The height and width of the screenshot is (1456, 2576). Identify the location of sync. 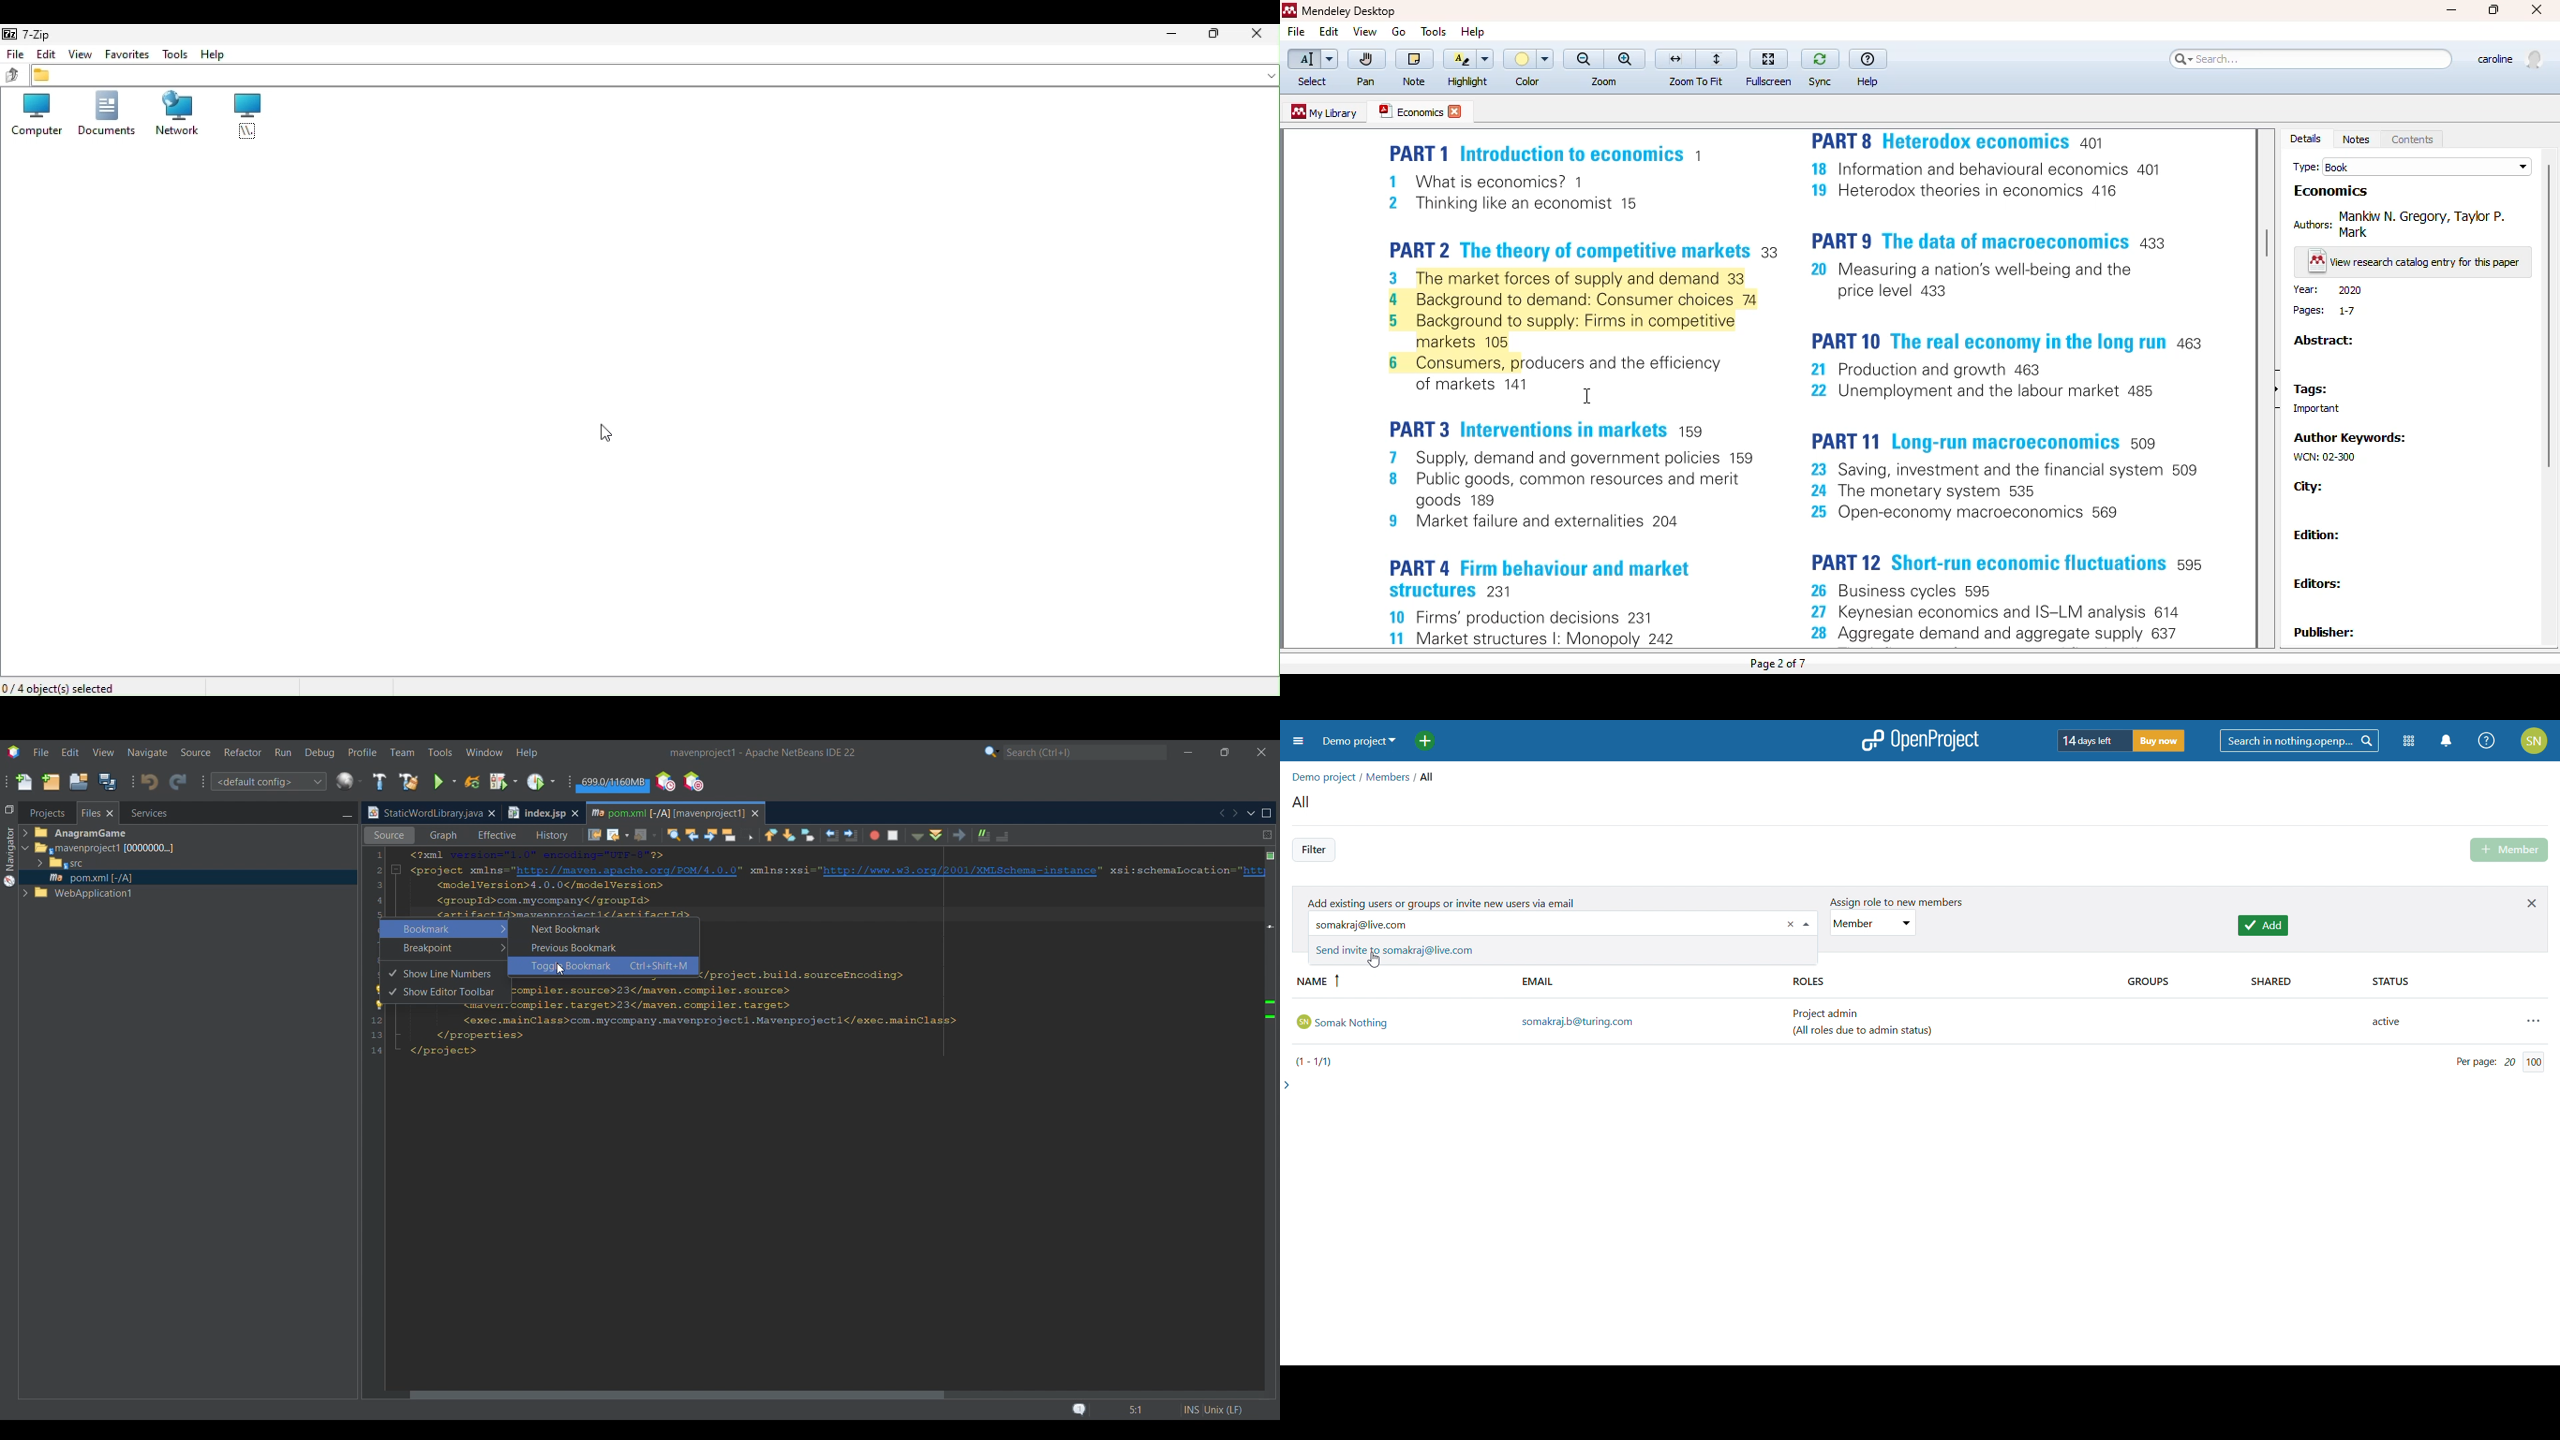
(1820, 82).